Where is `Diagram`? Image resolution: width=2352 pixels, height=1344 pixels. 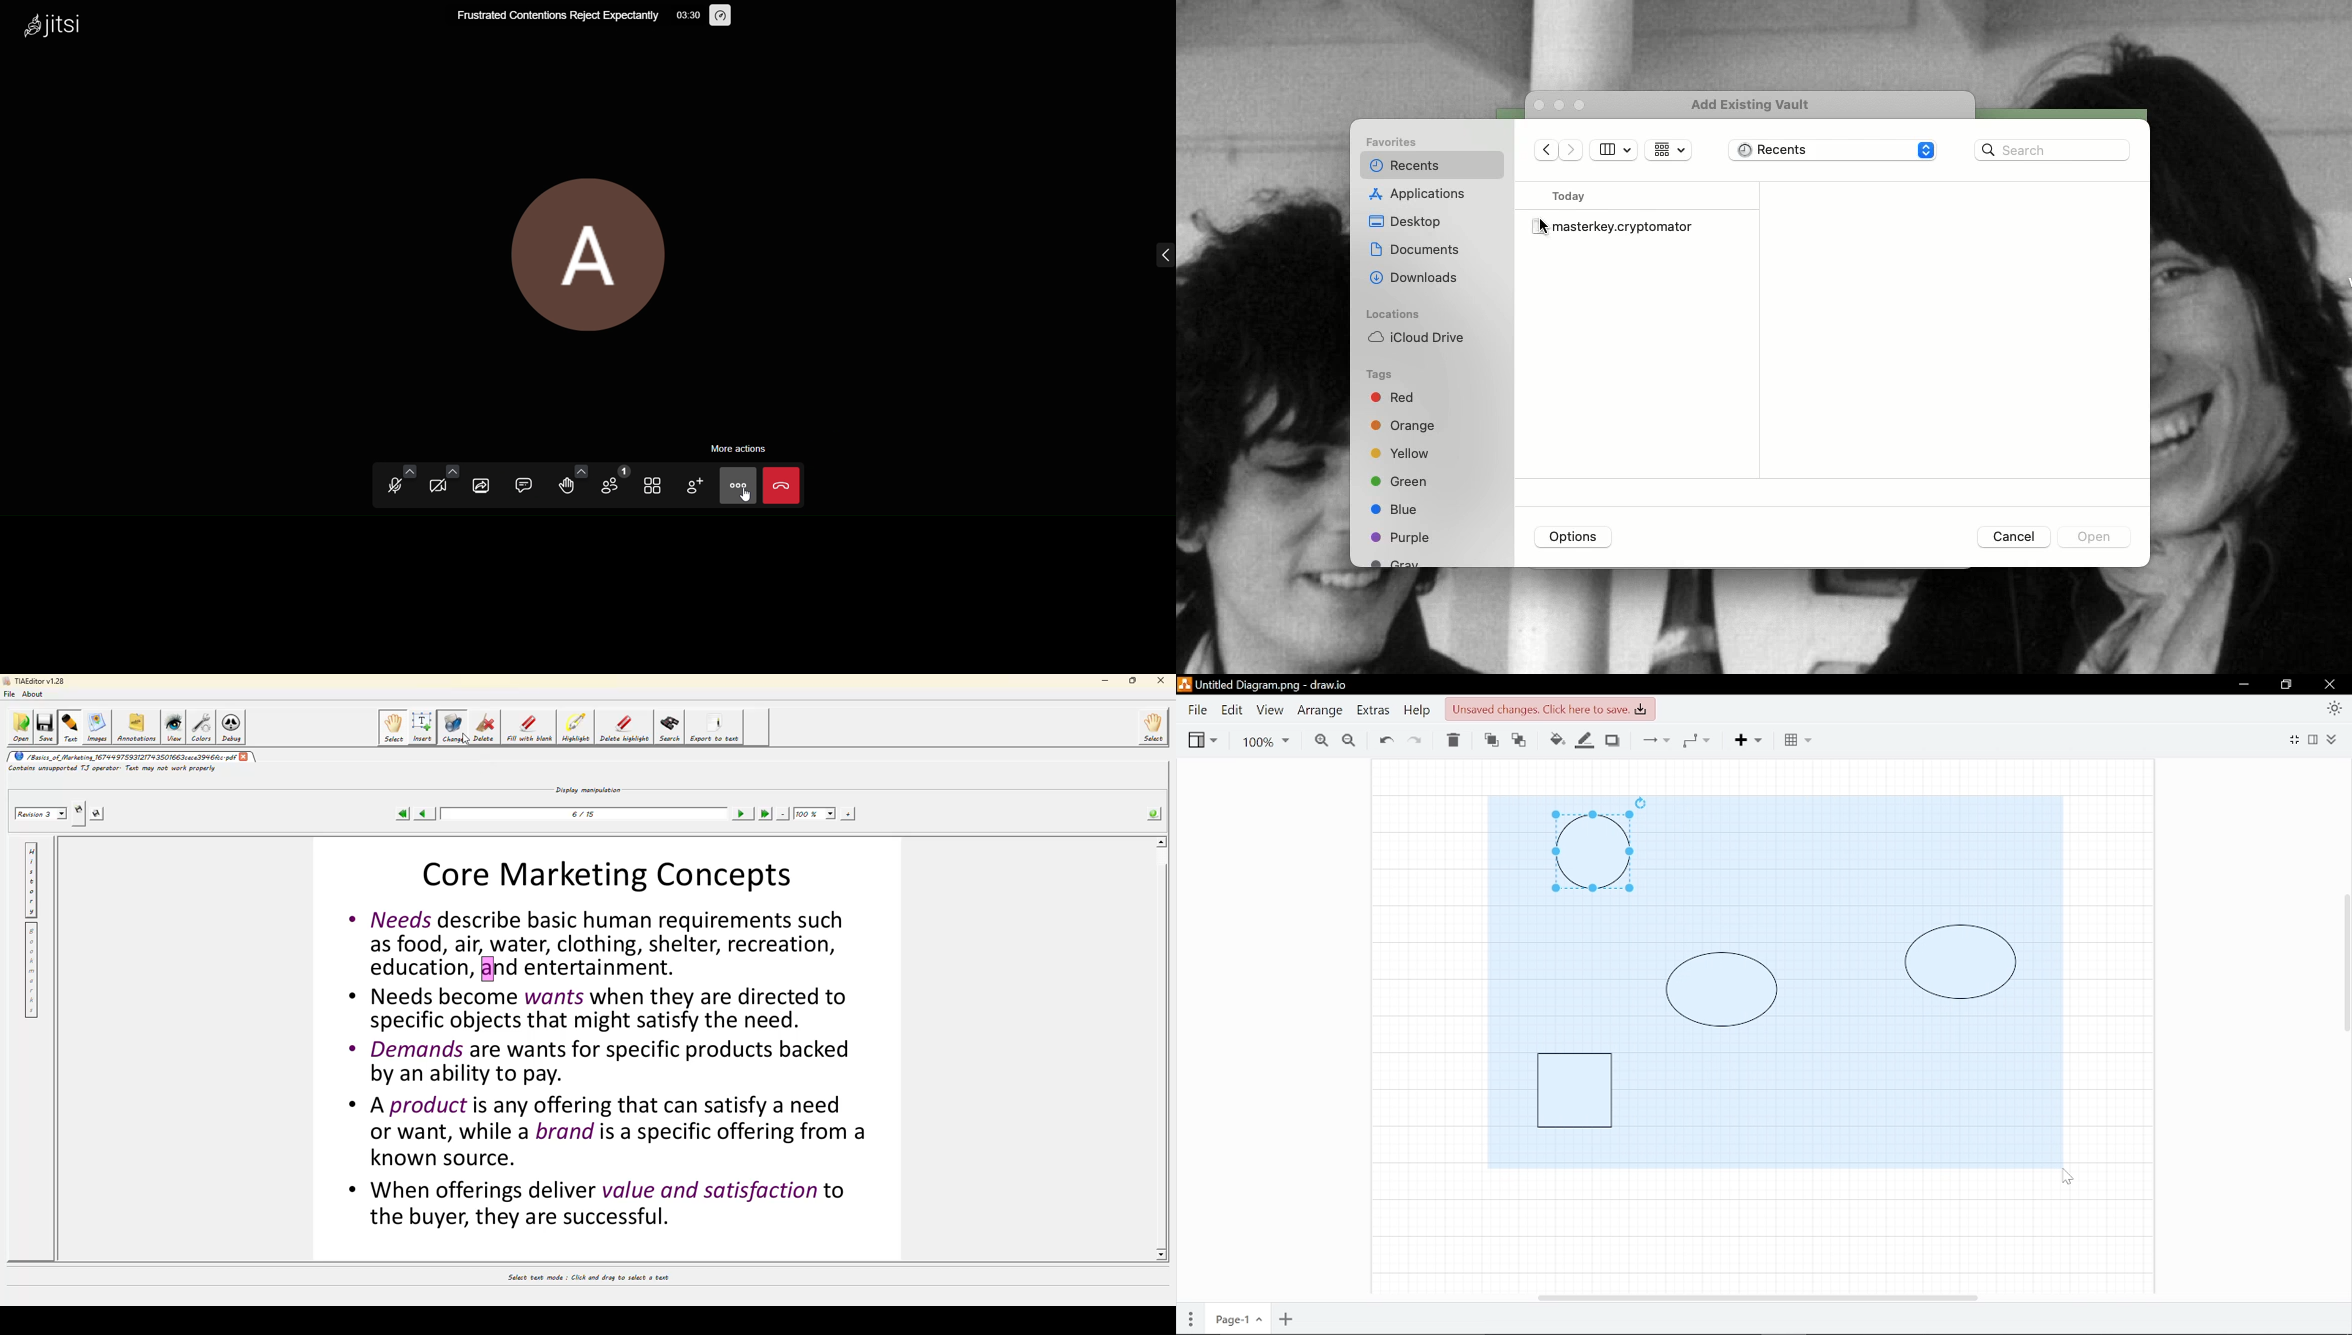 Diagram is located at coordinates (1592, 852).